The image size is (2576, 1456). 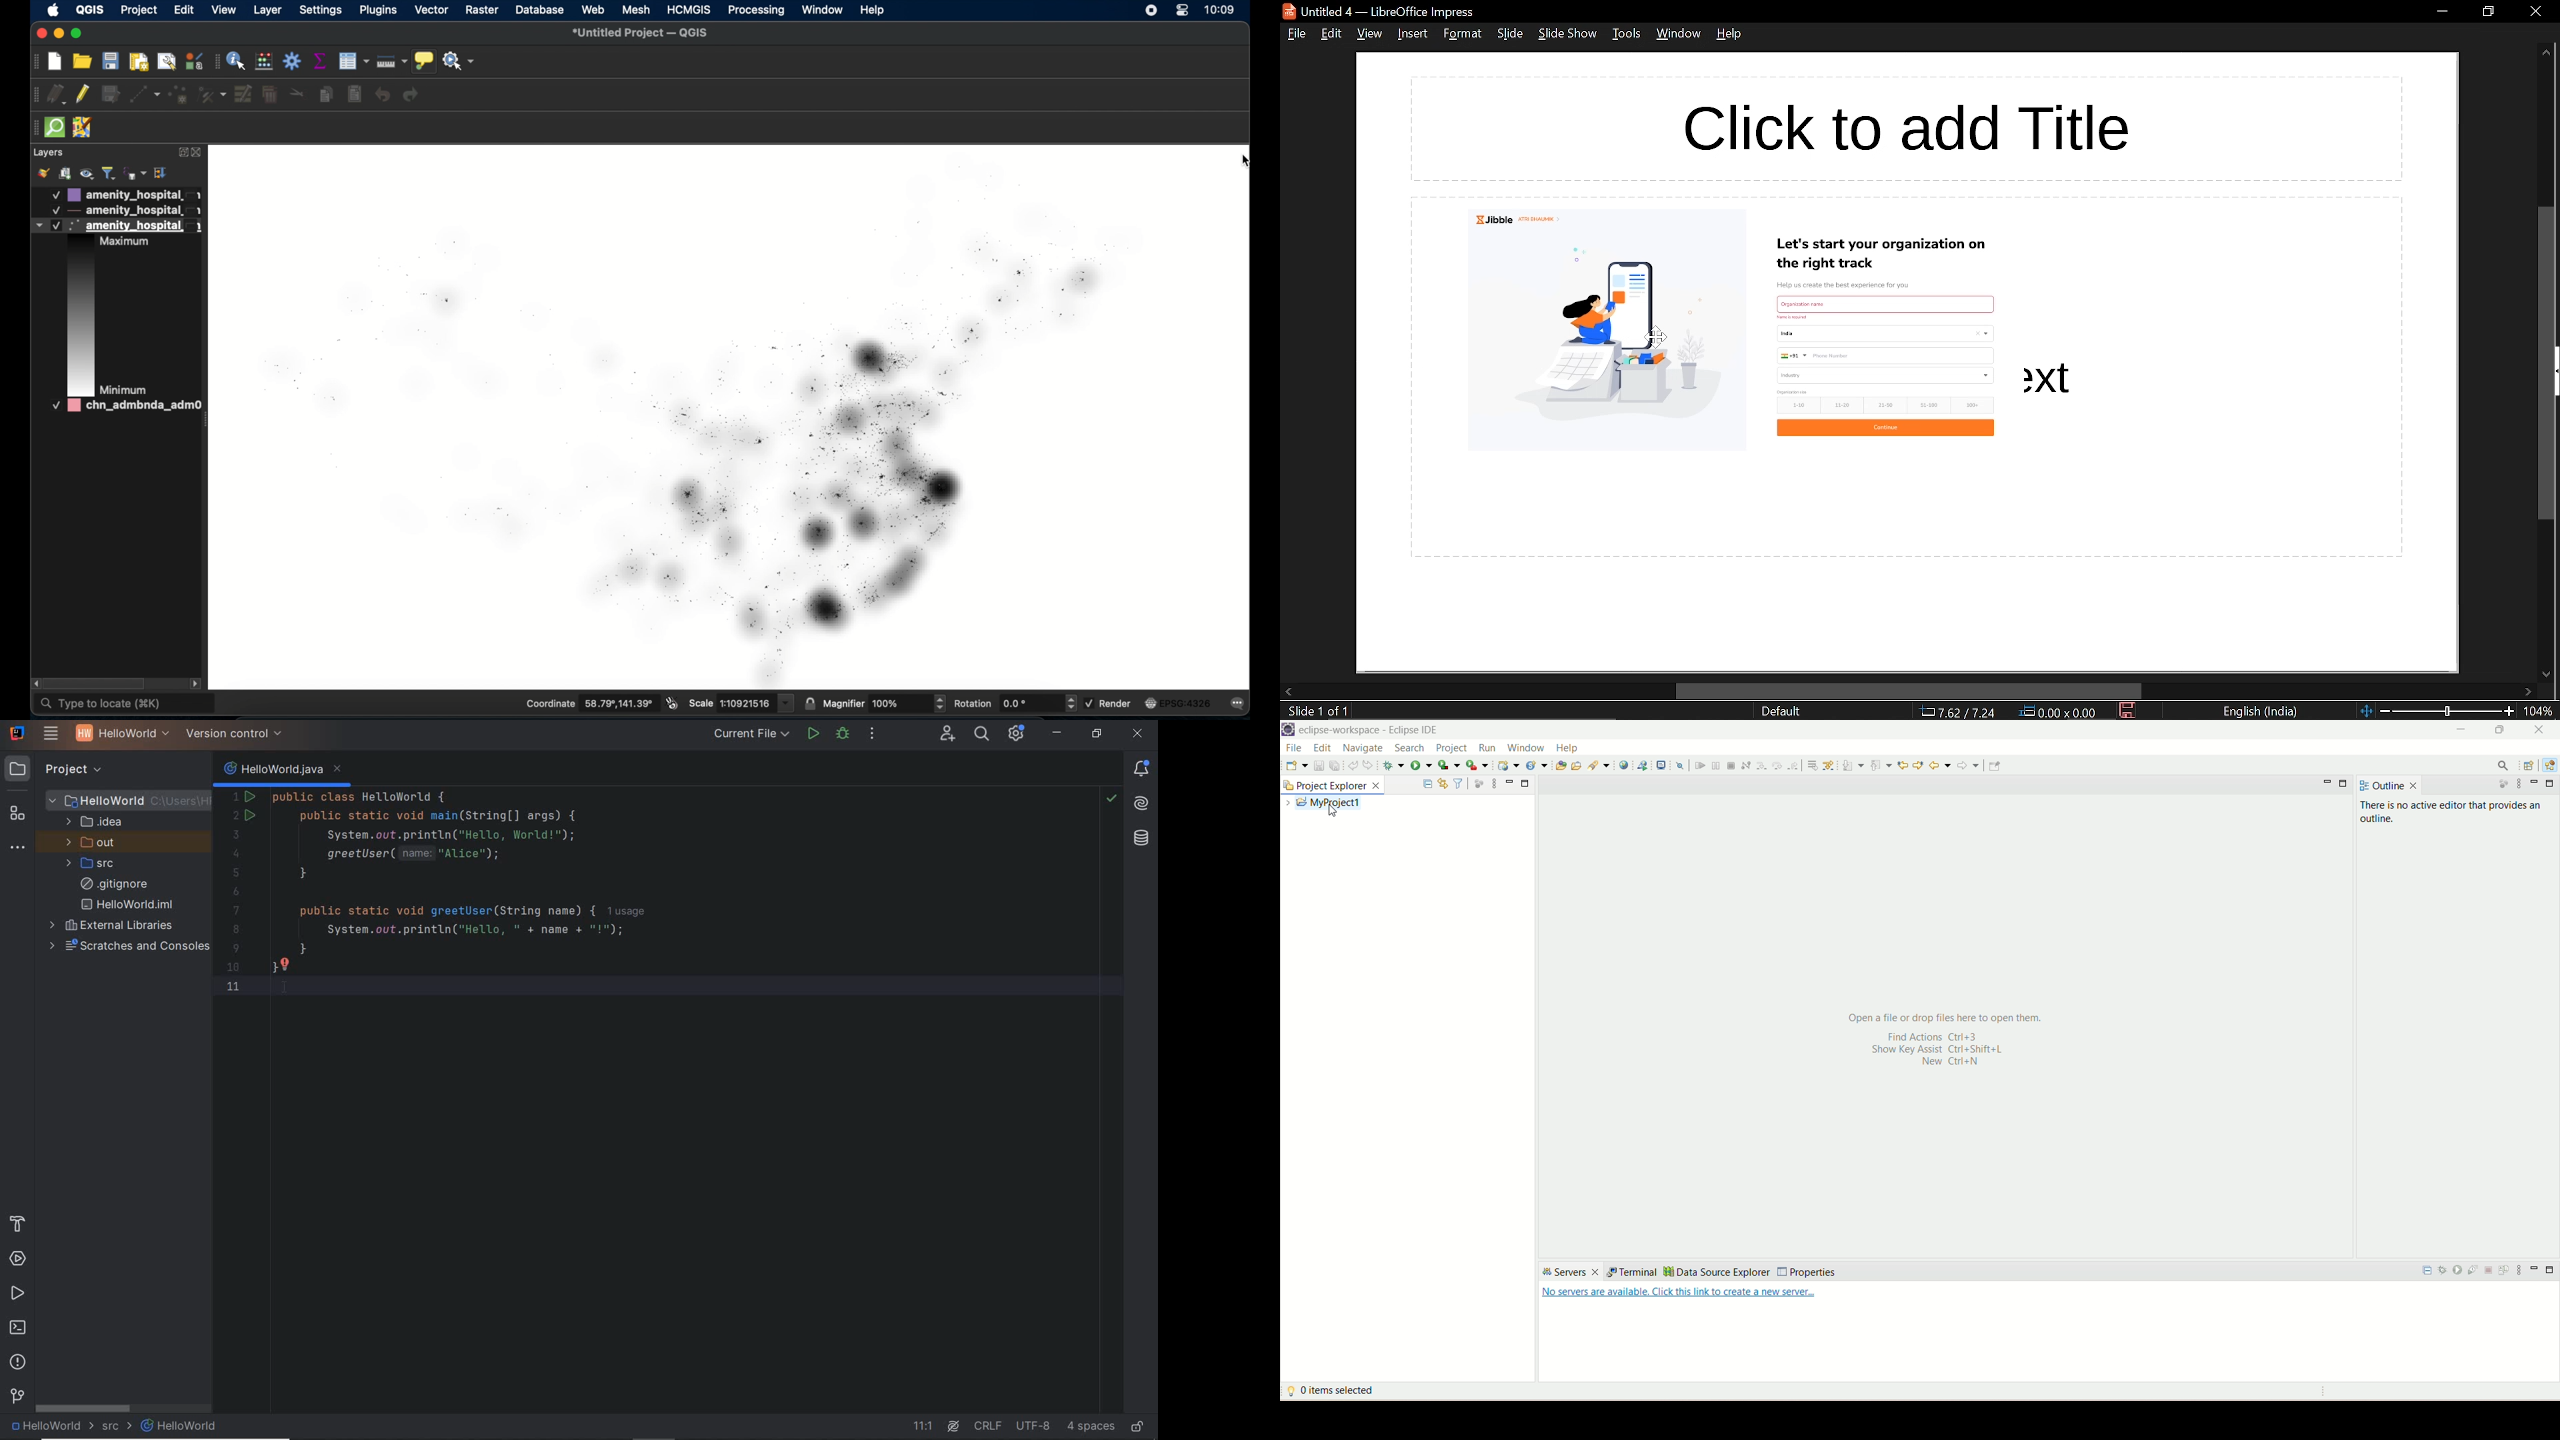 What do you see at coordinates (1238, 703) in the screenshot?
I see `messages` at bounding box center [1238, 703].